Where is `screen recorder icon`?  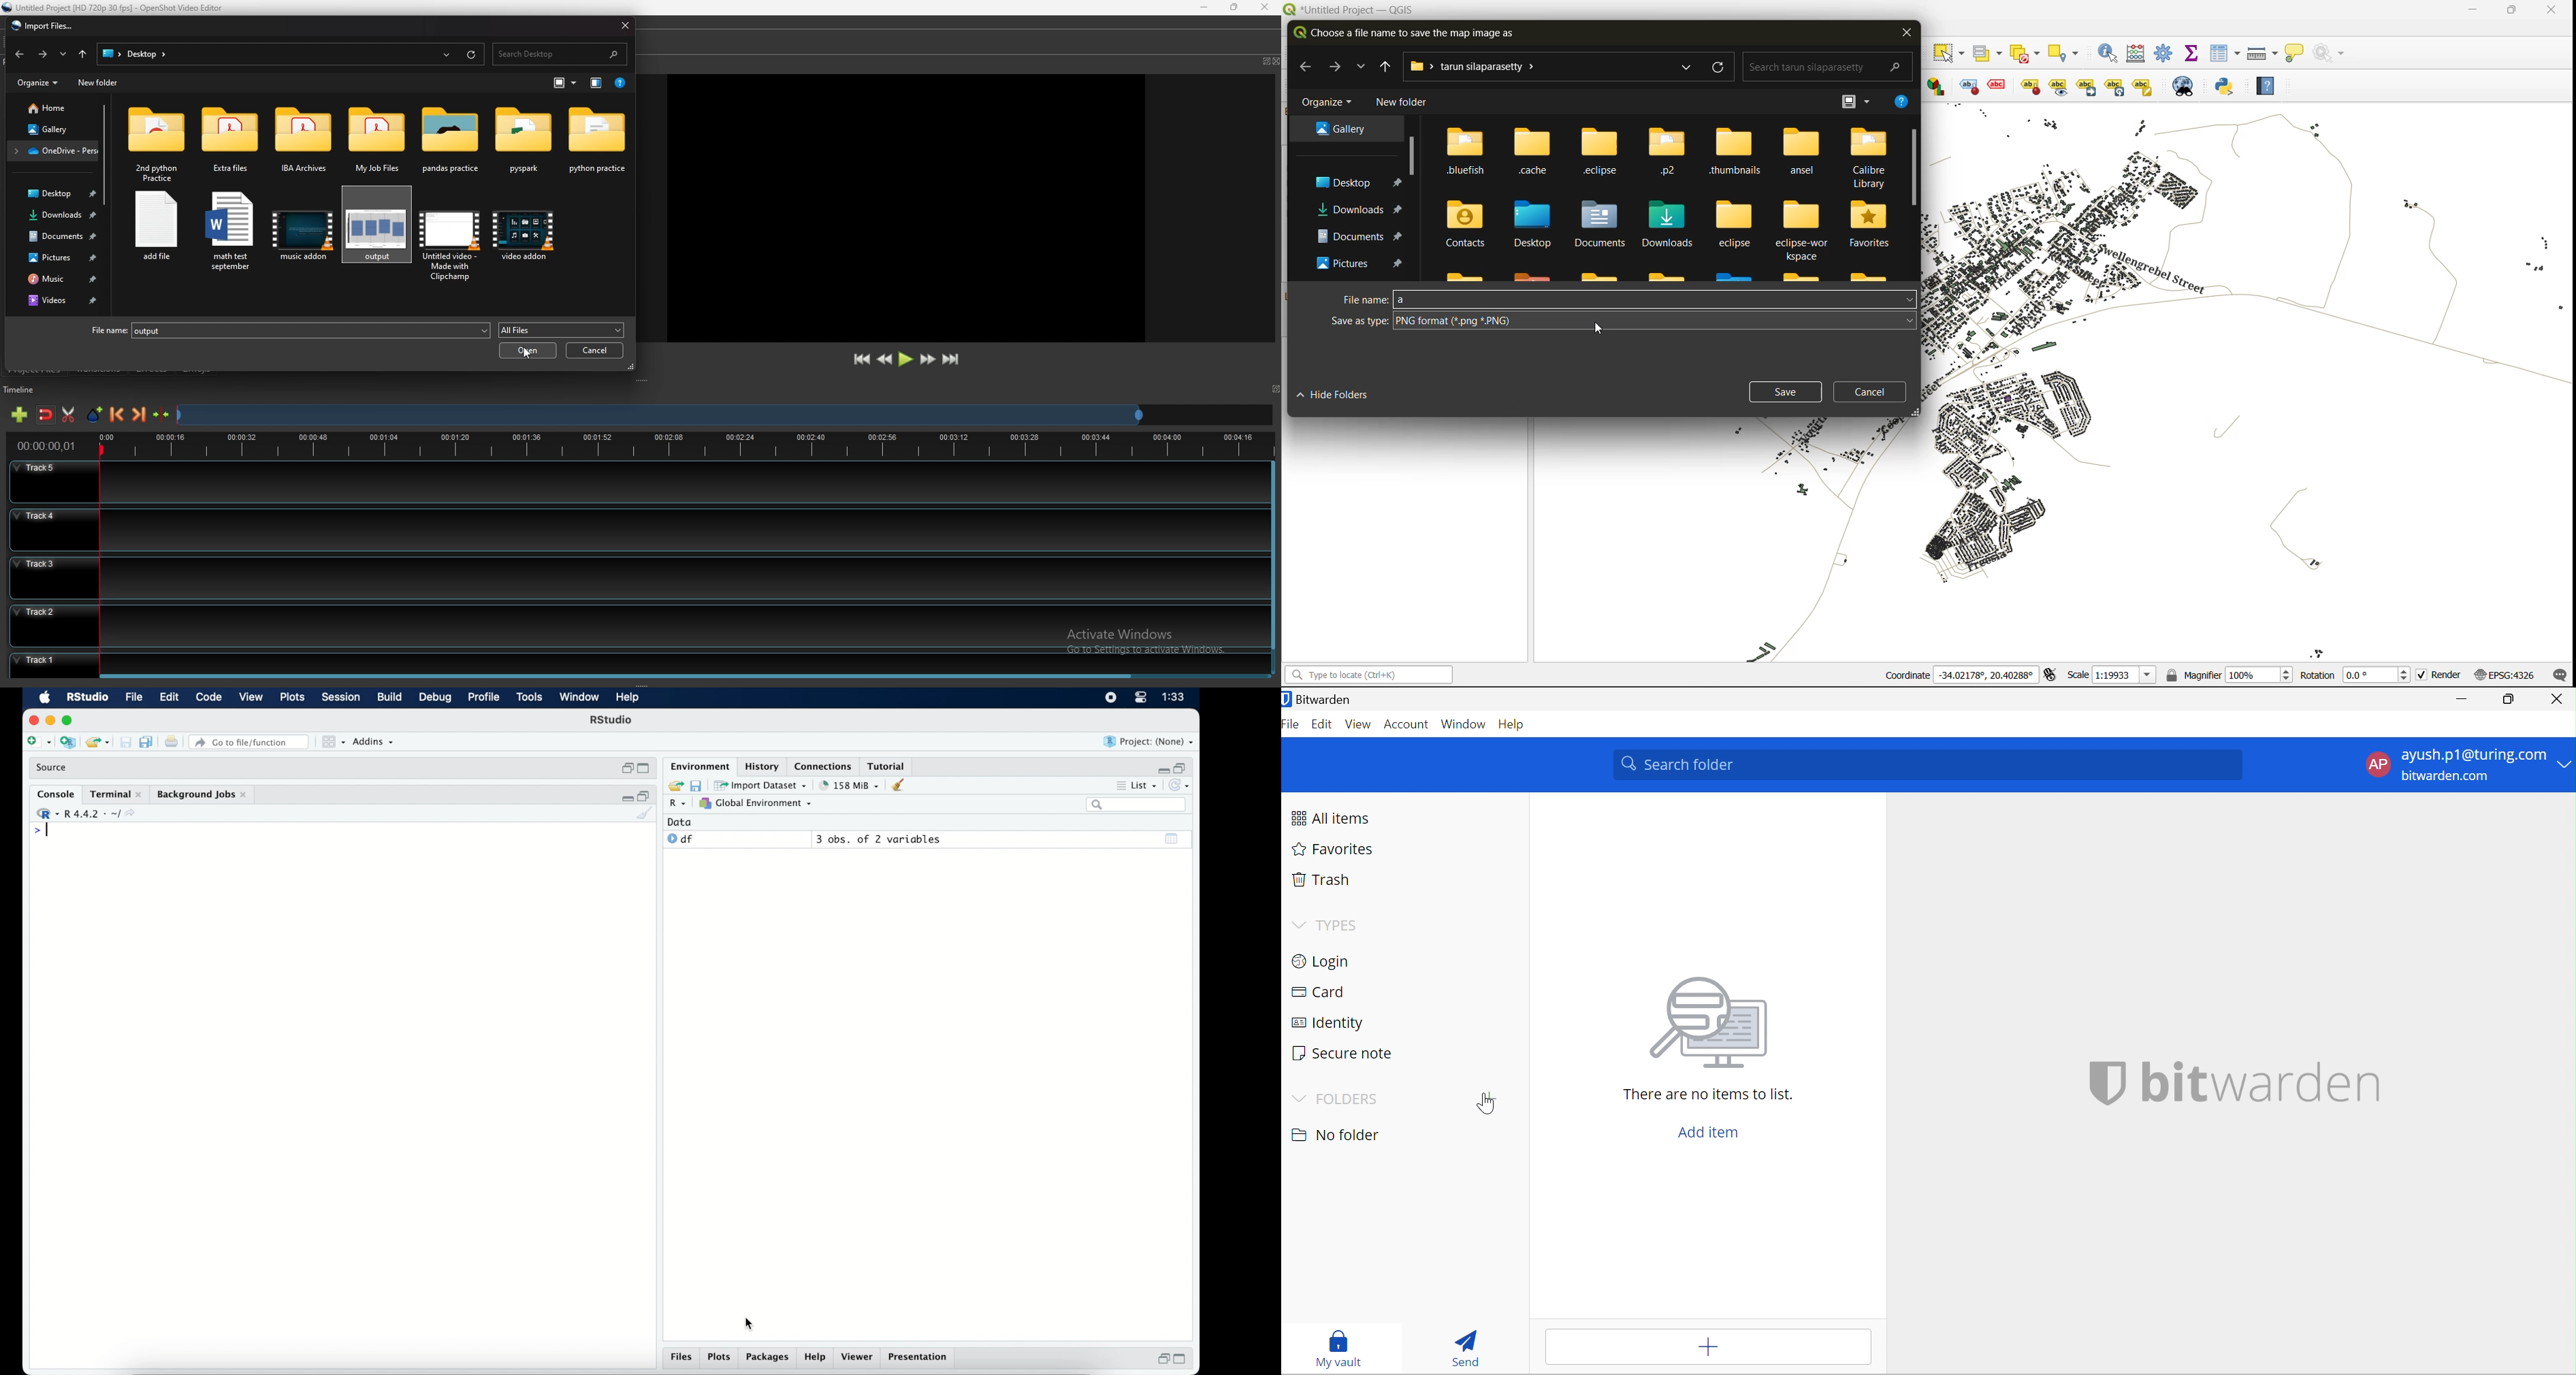 screen recorder icon is located at coordinates (1110, 698).